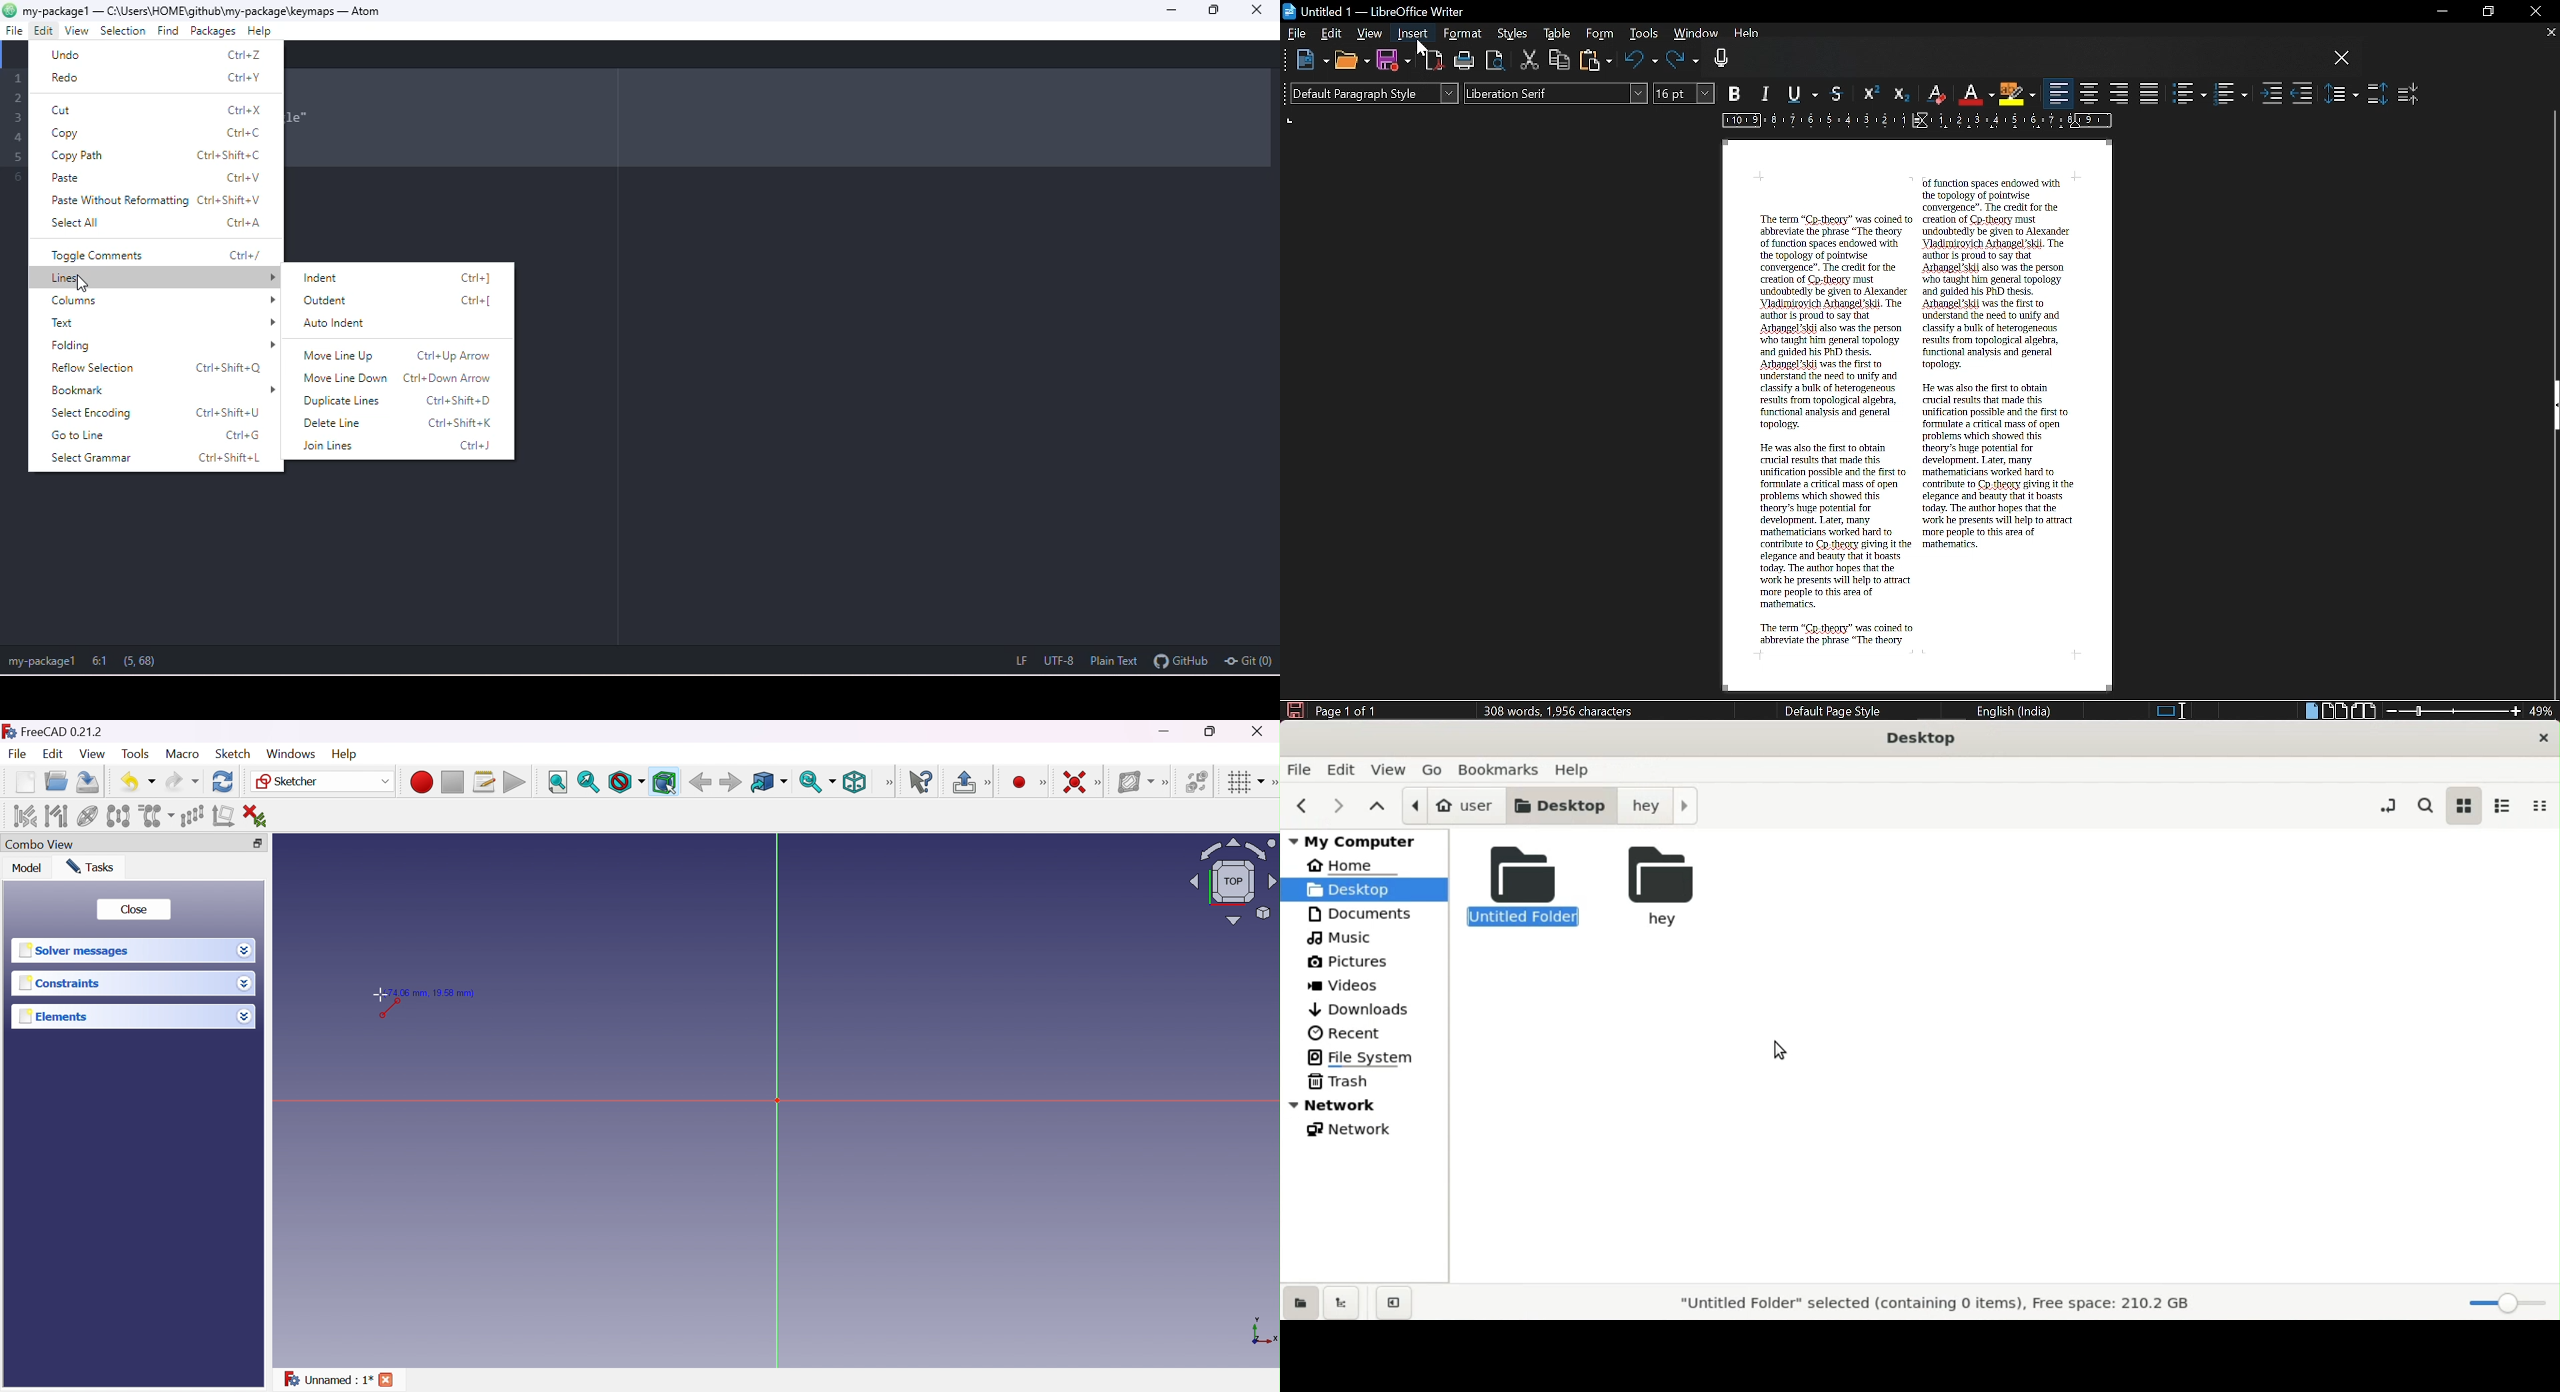 The image size is (2576, 1400). Describe the element at coordinates (1576, 767) in the screenshot. I see `help` at that location.